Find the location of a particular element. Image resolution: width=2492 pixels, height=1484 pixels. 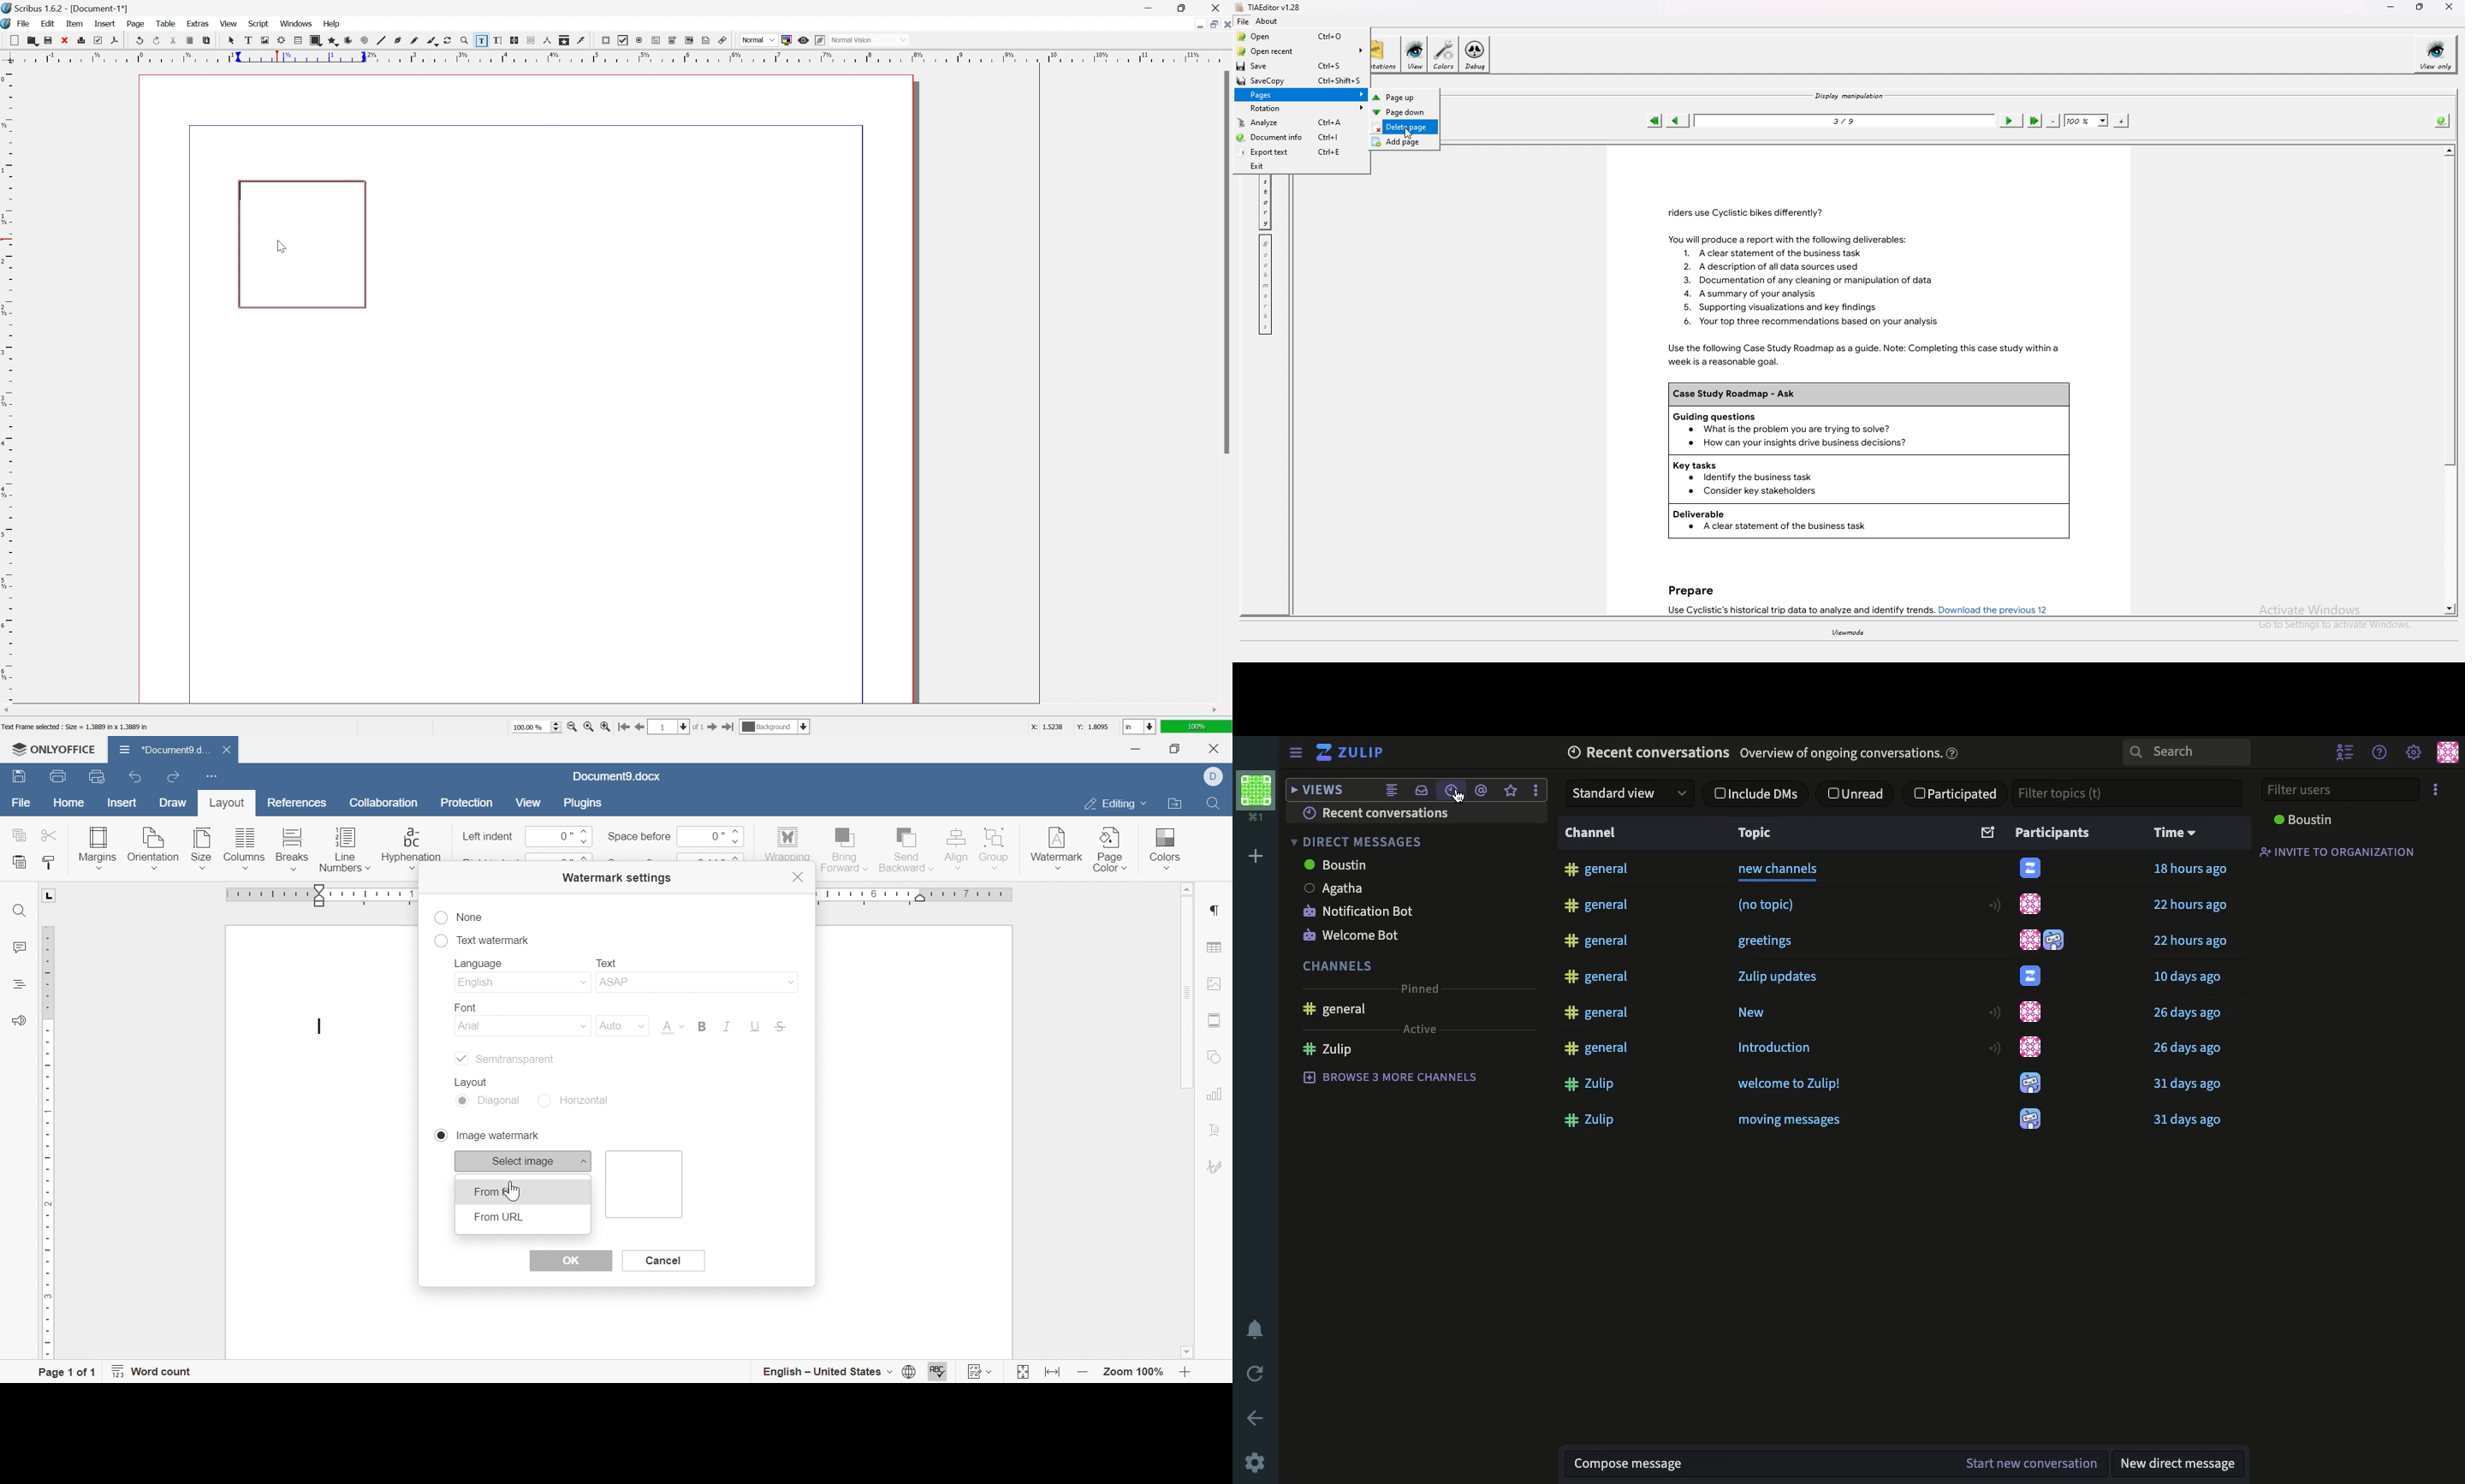

select current zoom level is located at coordinates (537, 729).